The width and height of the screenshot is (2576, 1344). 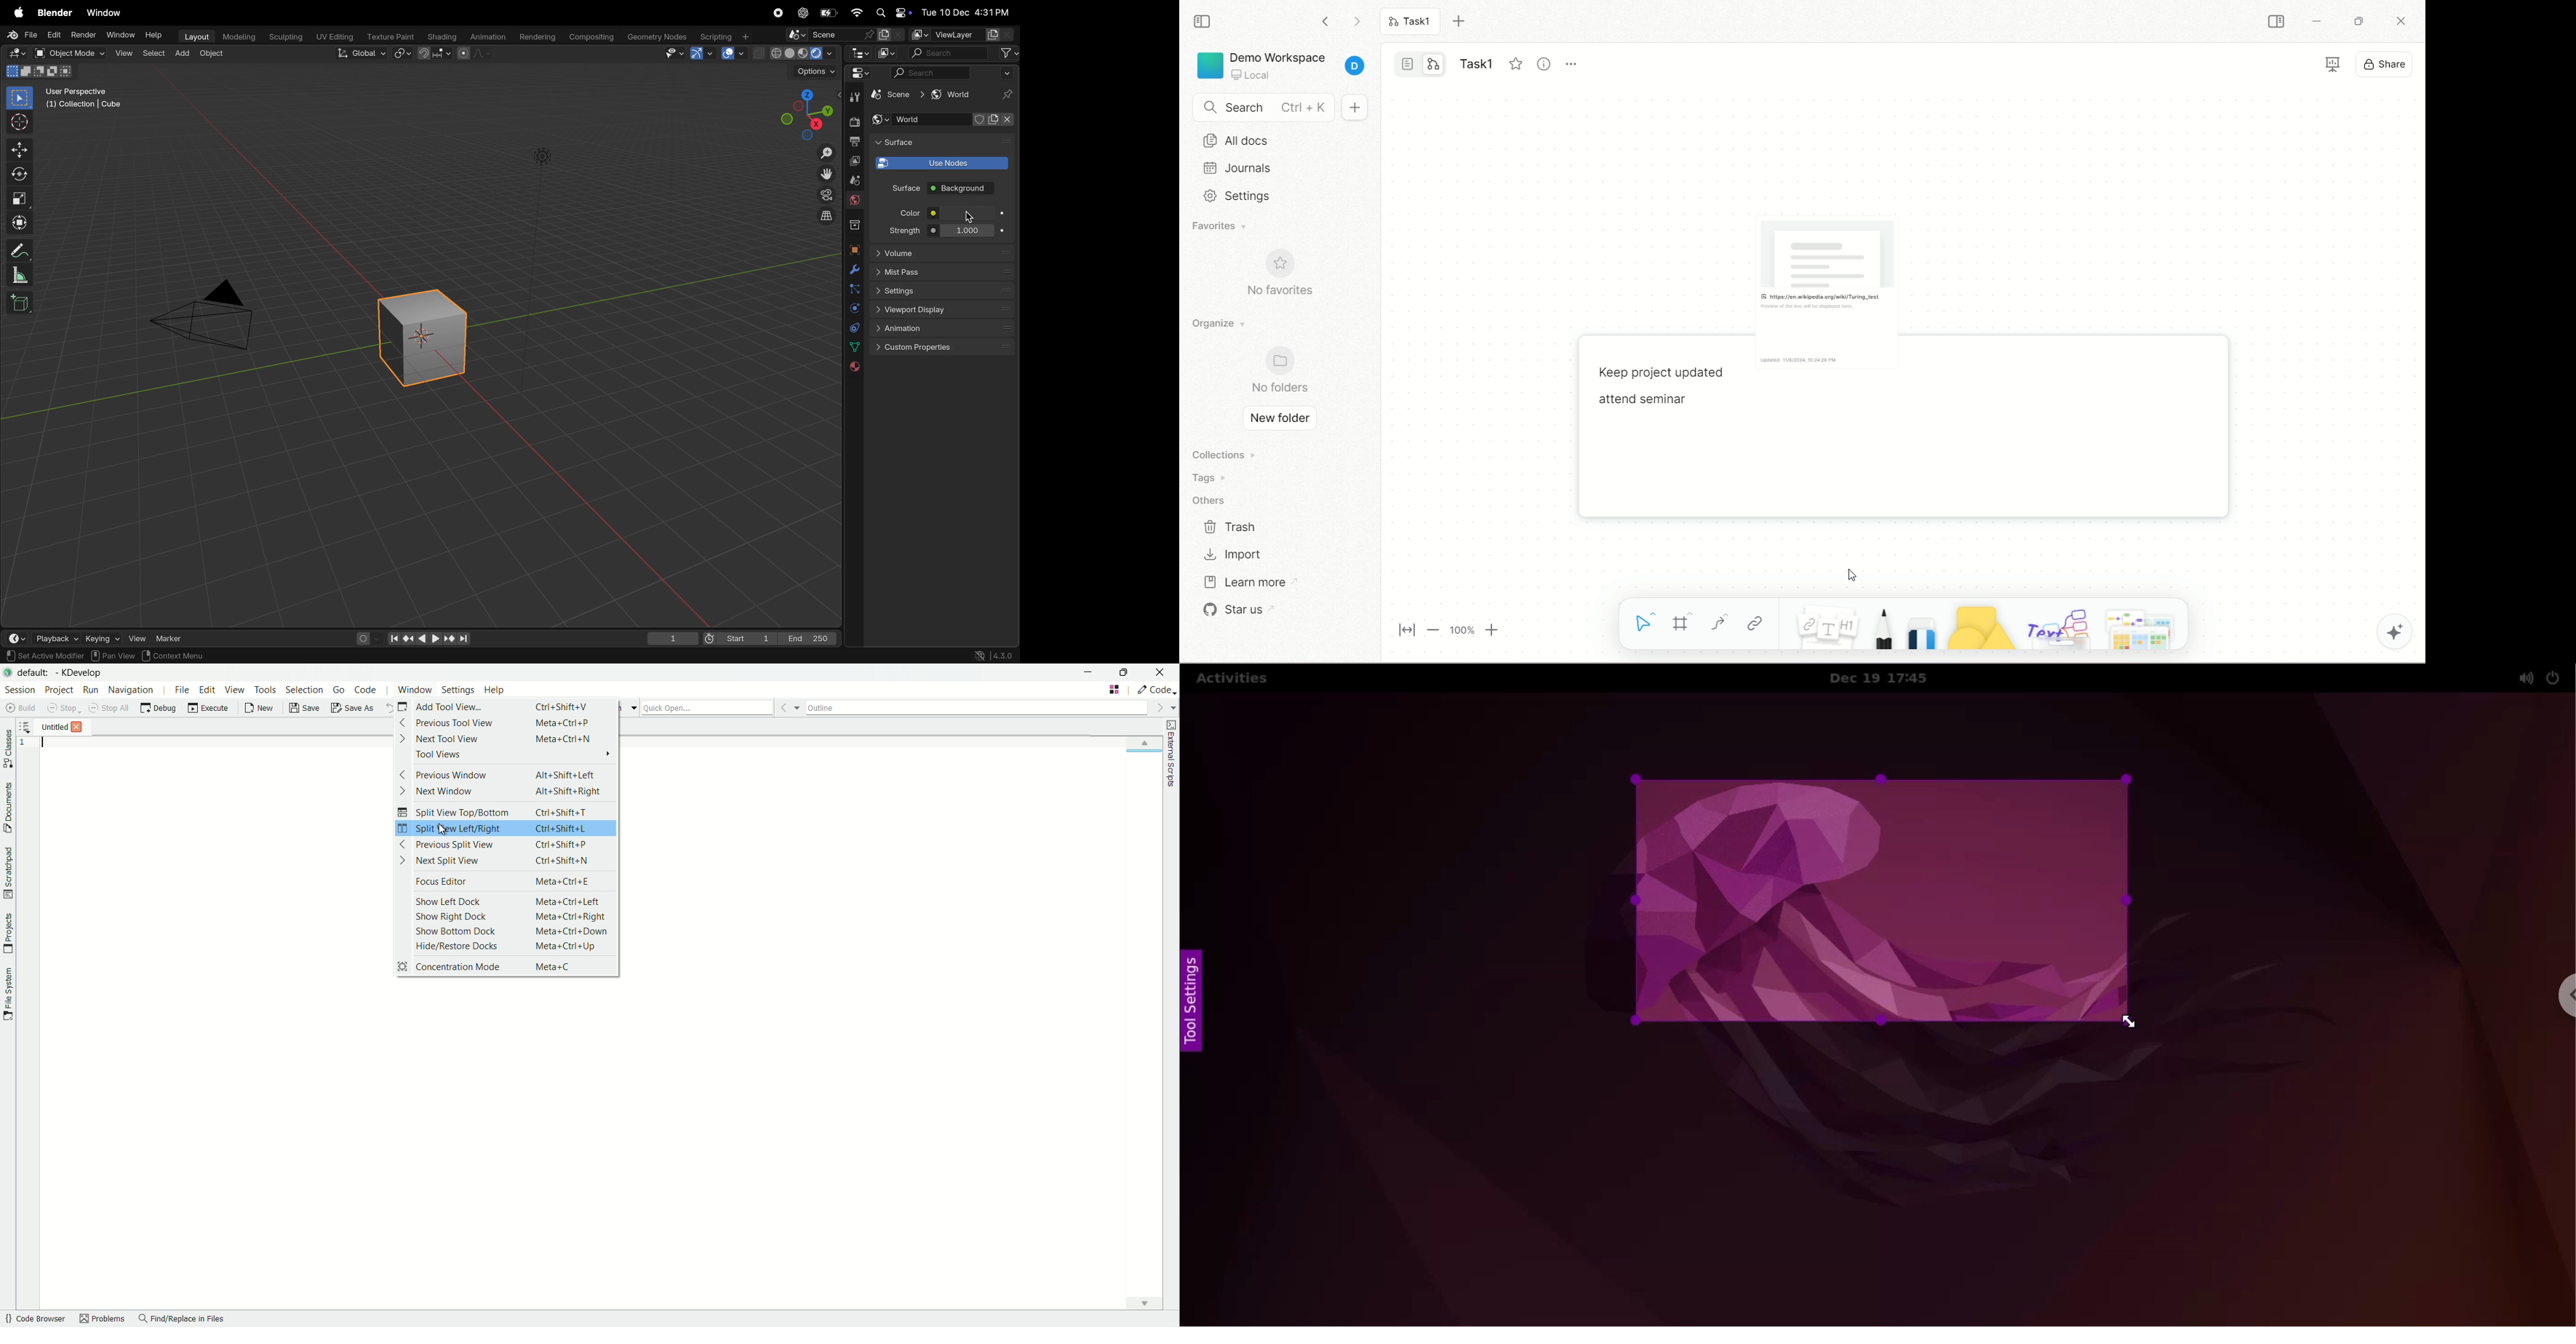 I want to click on playback, so click(x=53, y=636).